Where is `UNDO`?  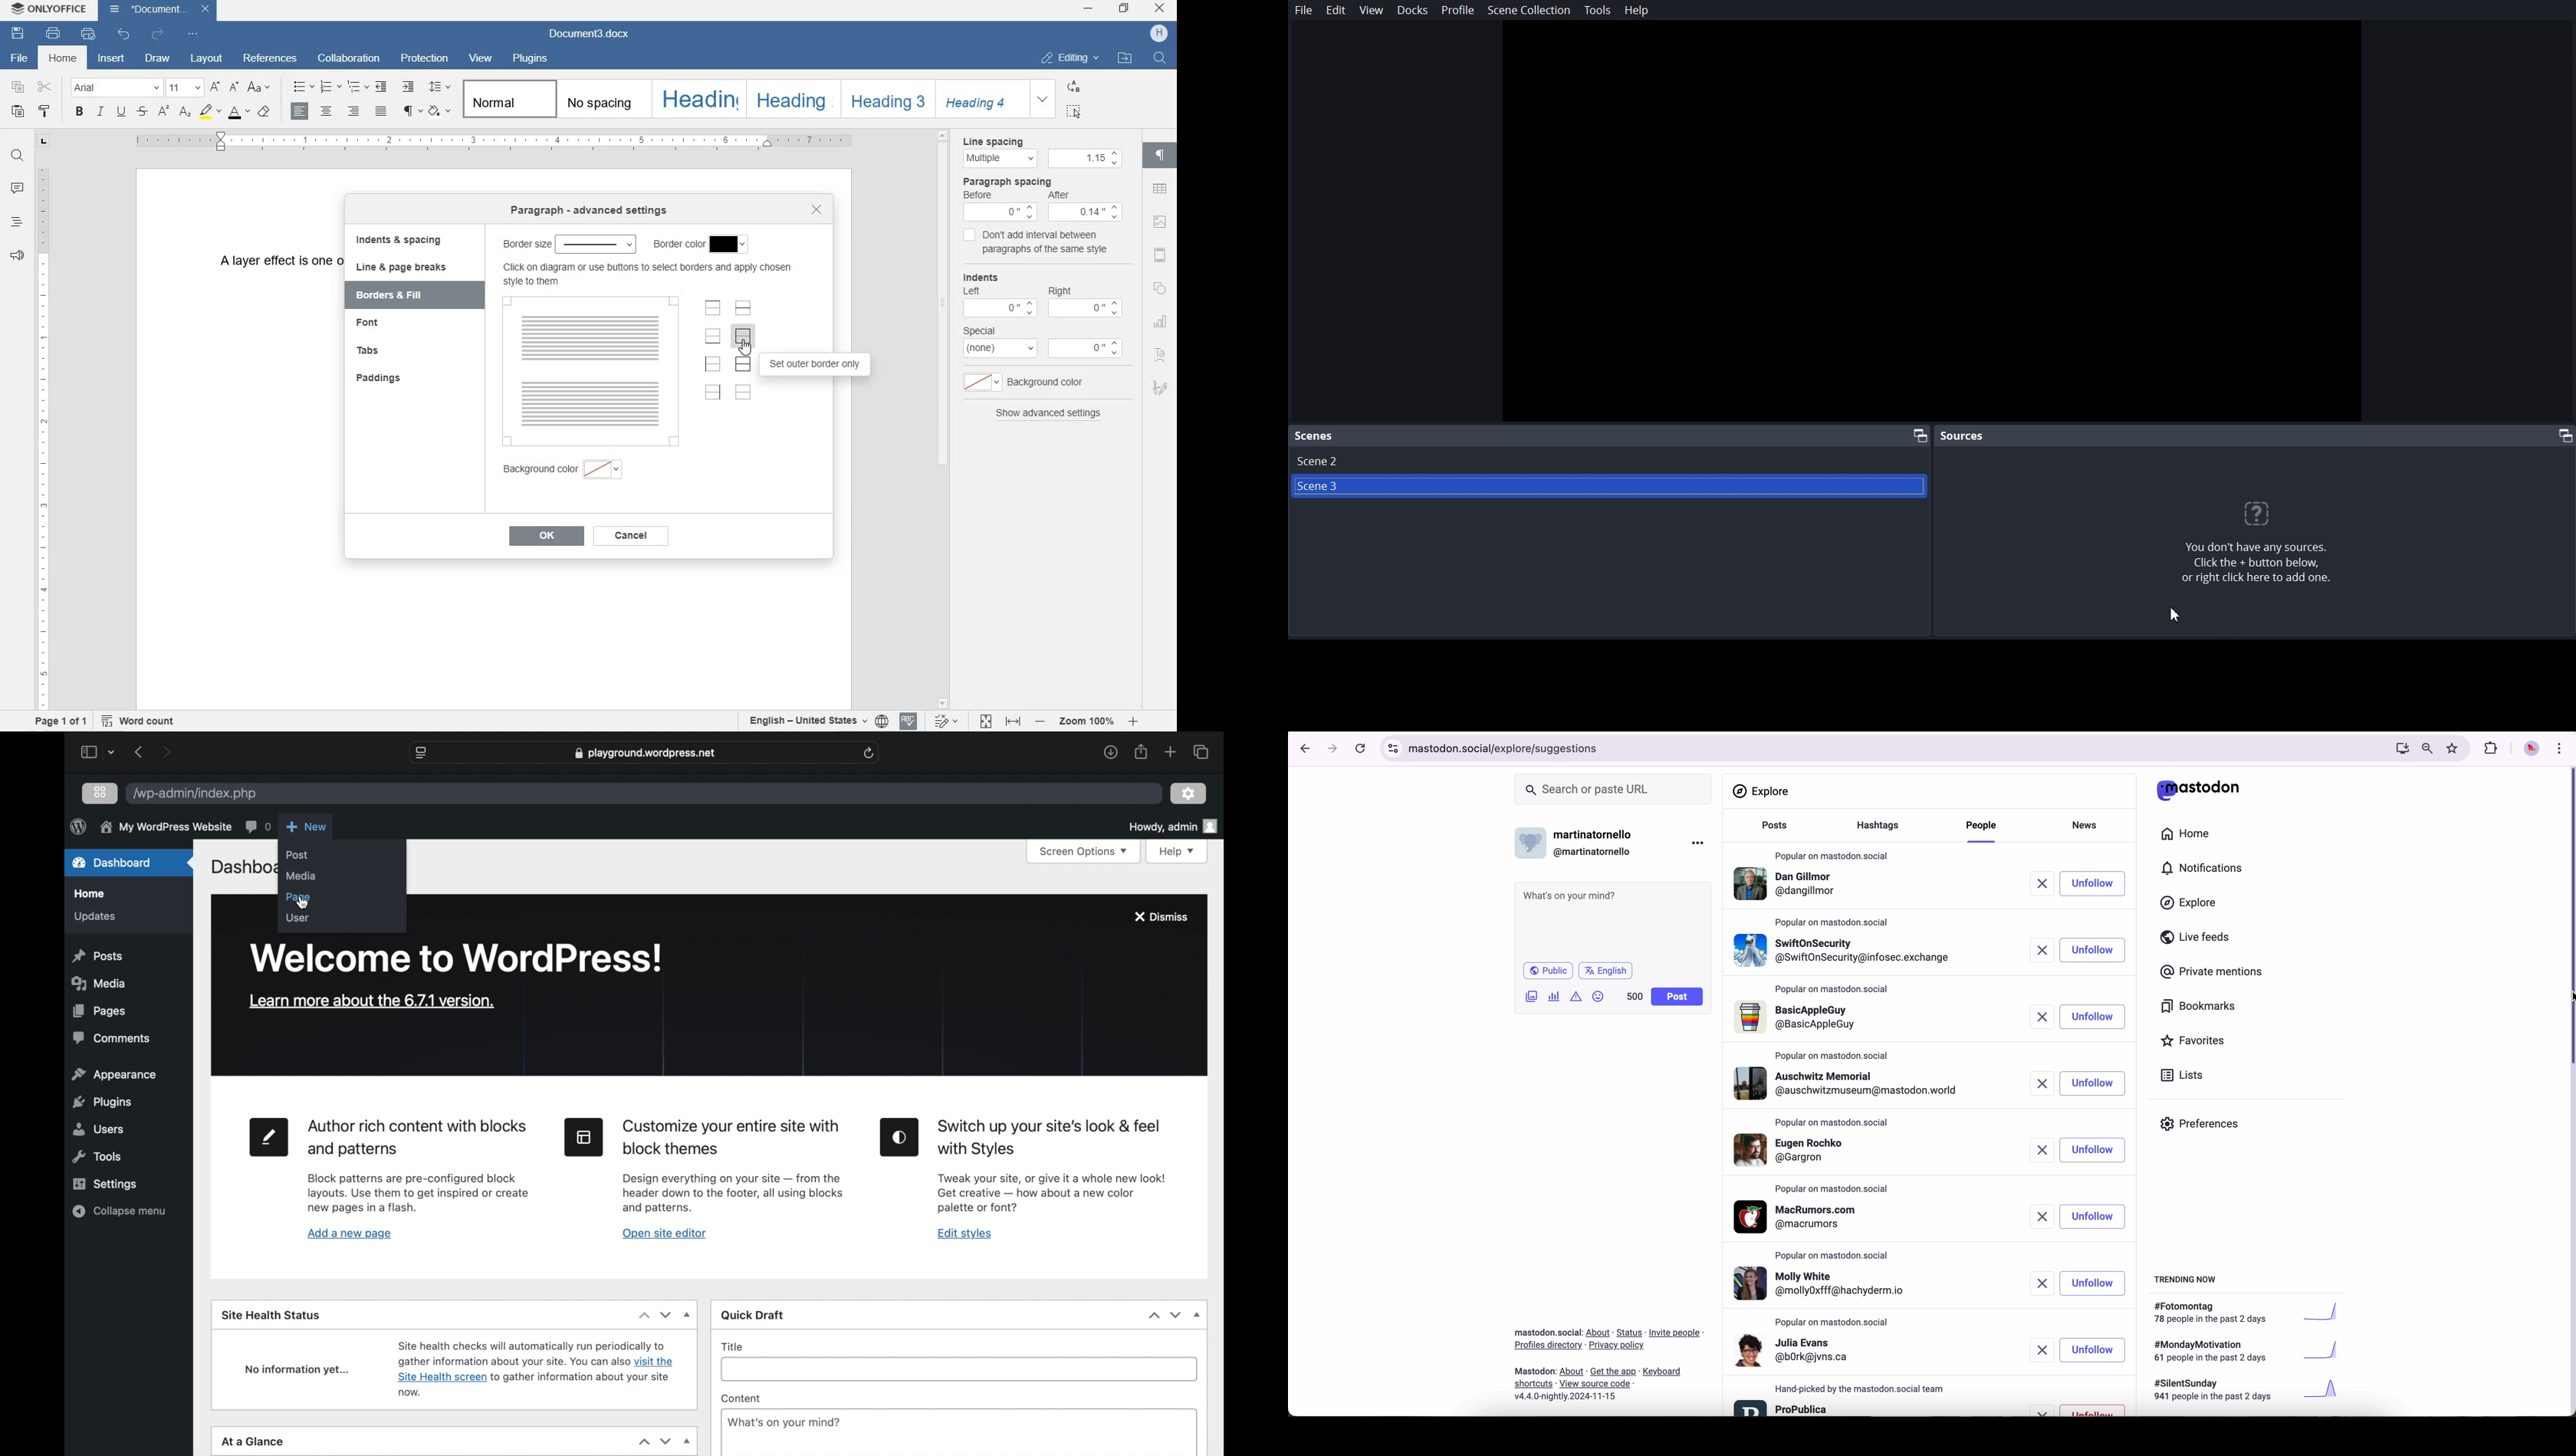 UNDO is located at coordinates (121, 35).